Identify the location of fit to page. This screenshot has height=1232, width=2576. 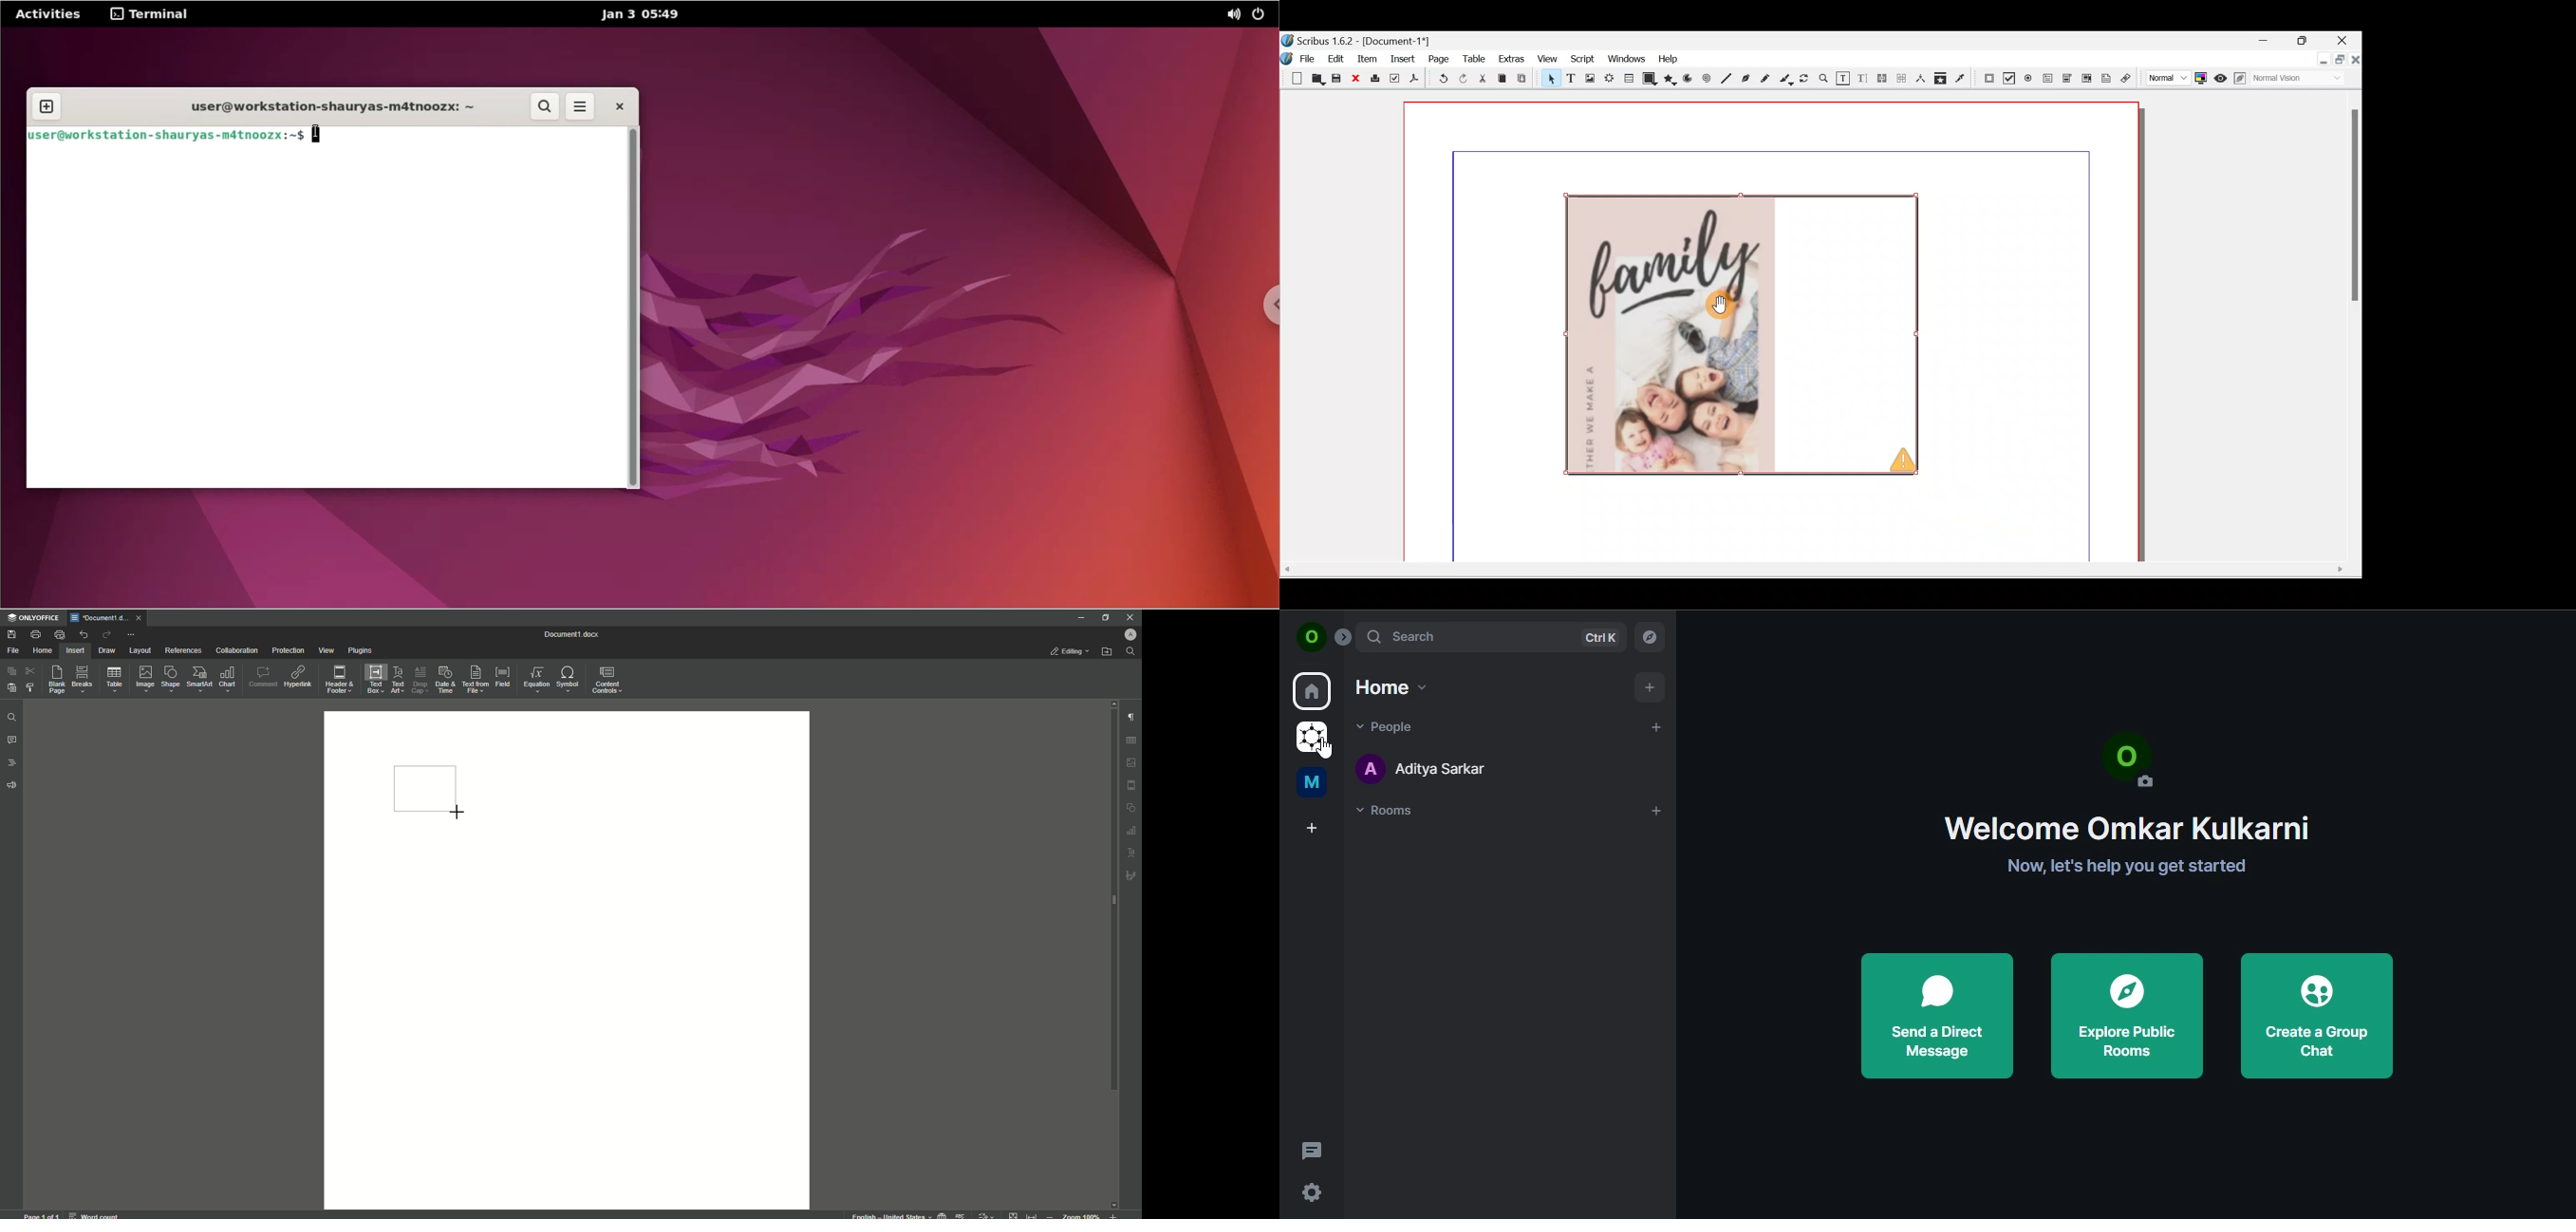
(1015, 1215).